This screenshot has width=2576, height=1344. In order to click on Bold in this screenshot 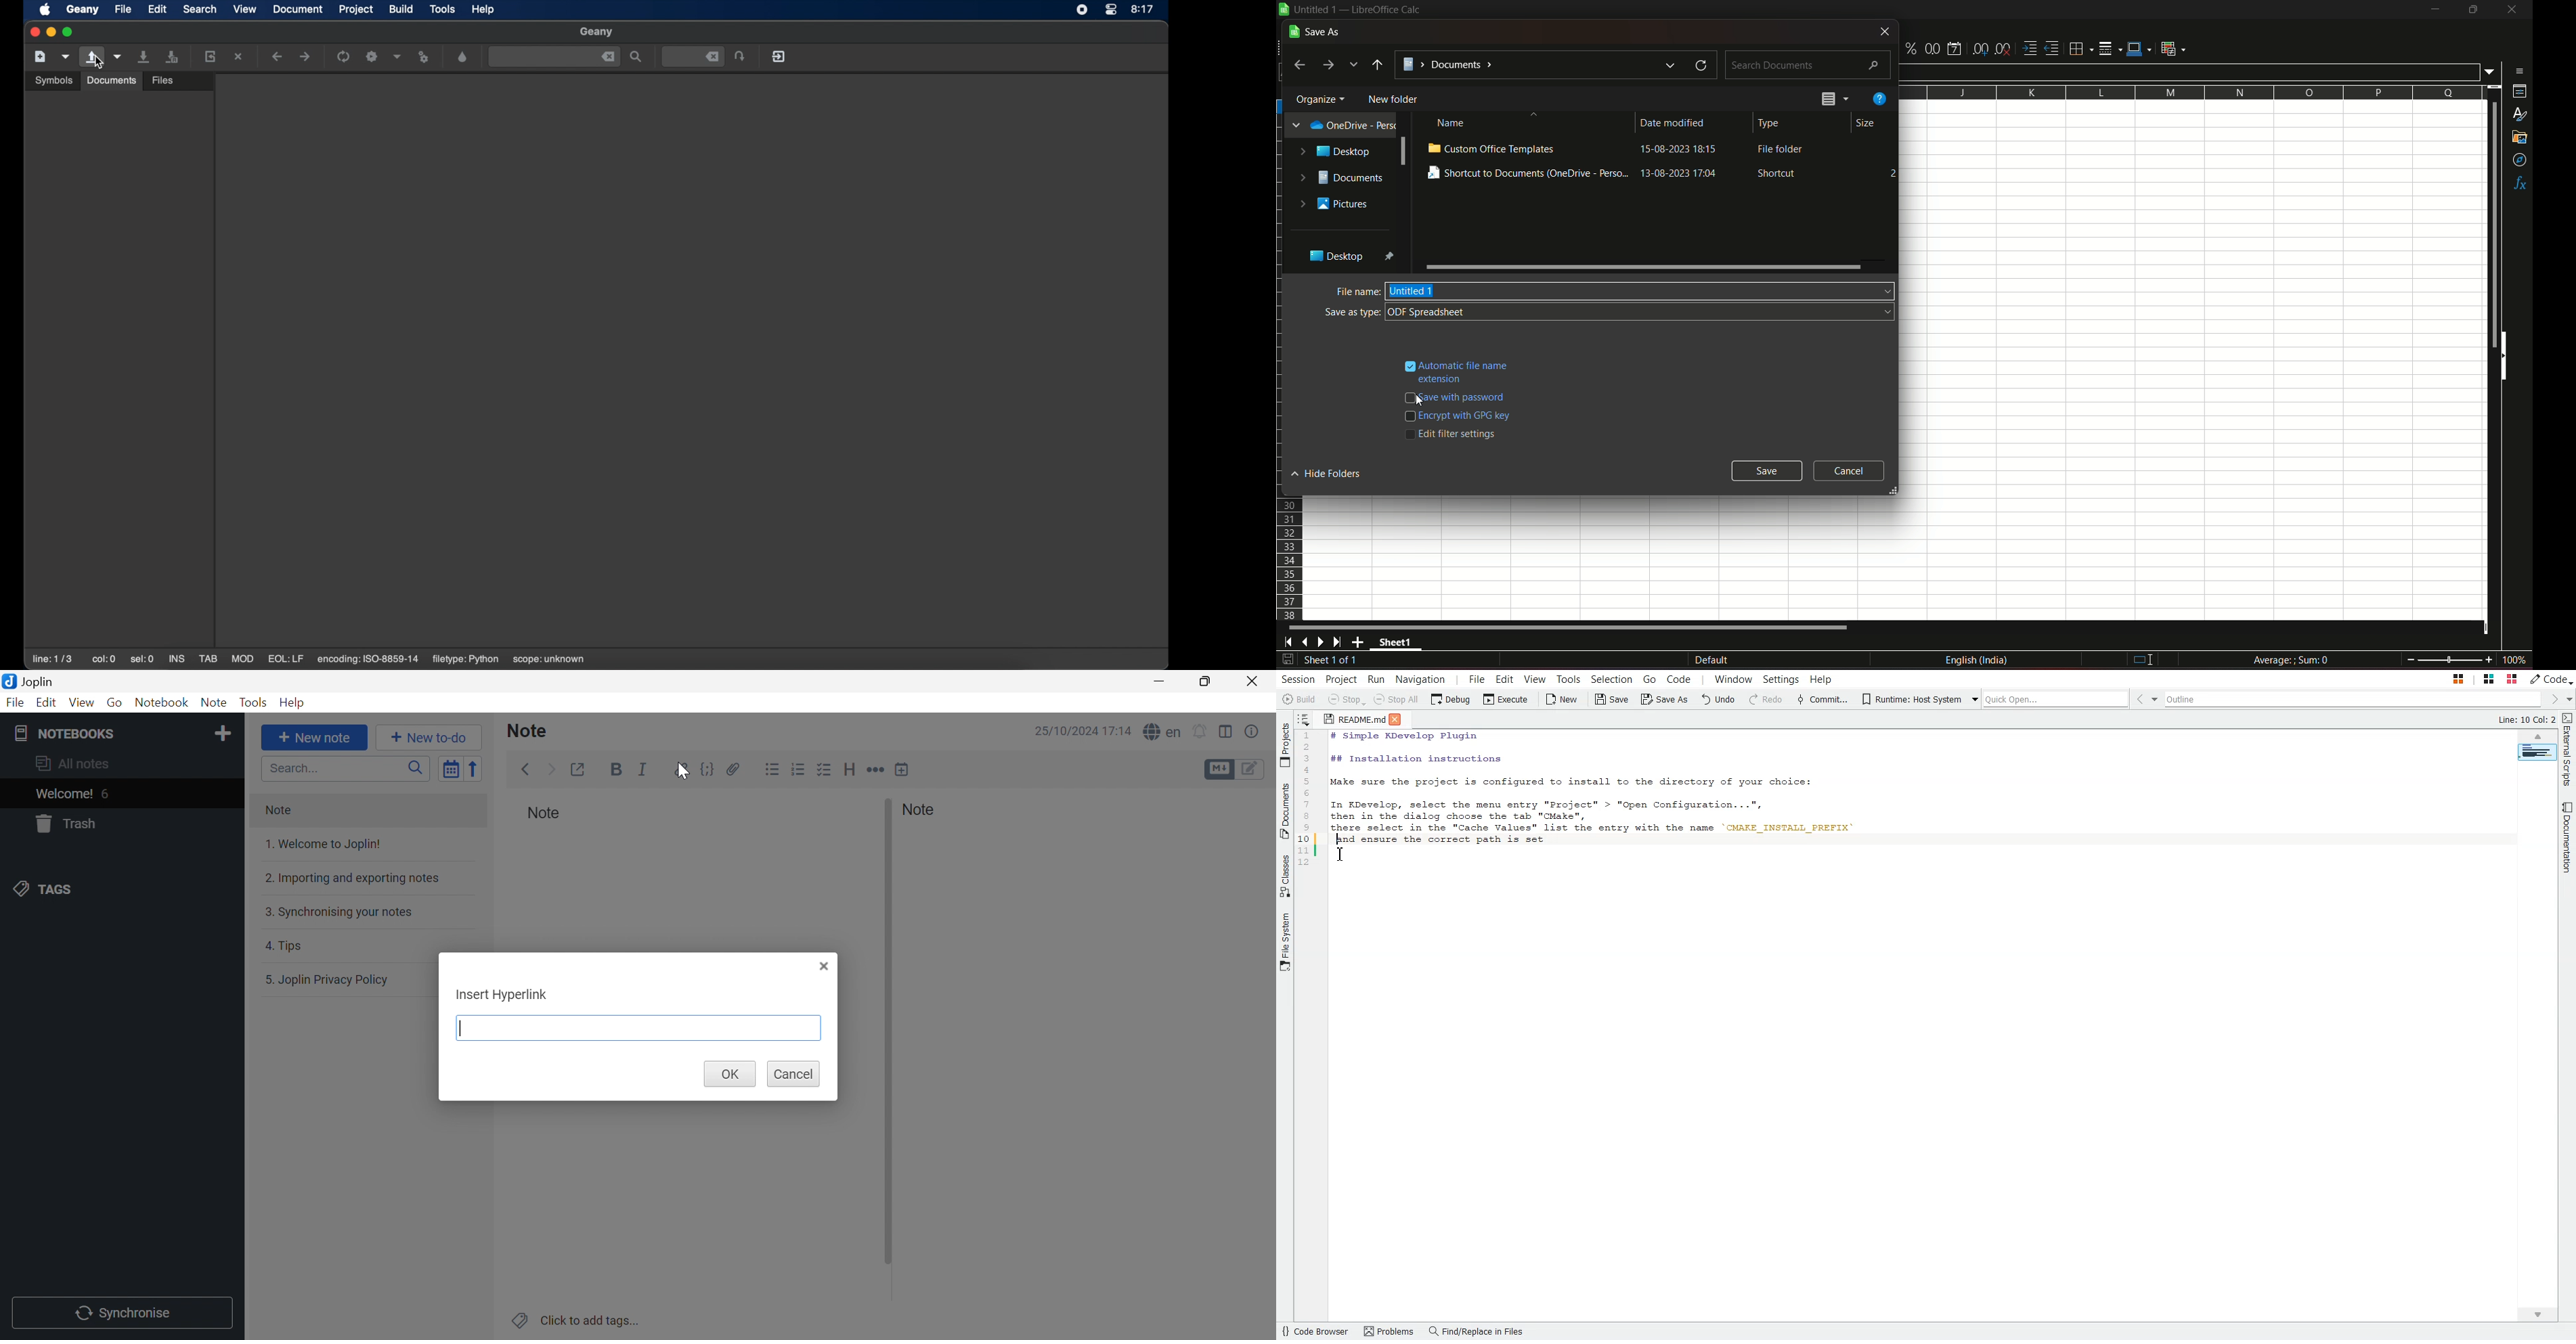, I will do `click(616, 771)`.